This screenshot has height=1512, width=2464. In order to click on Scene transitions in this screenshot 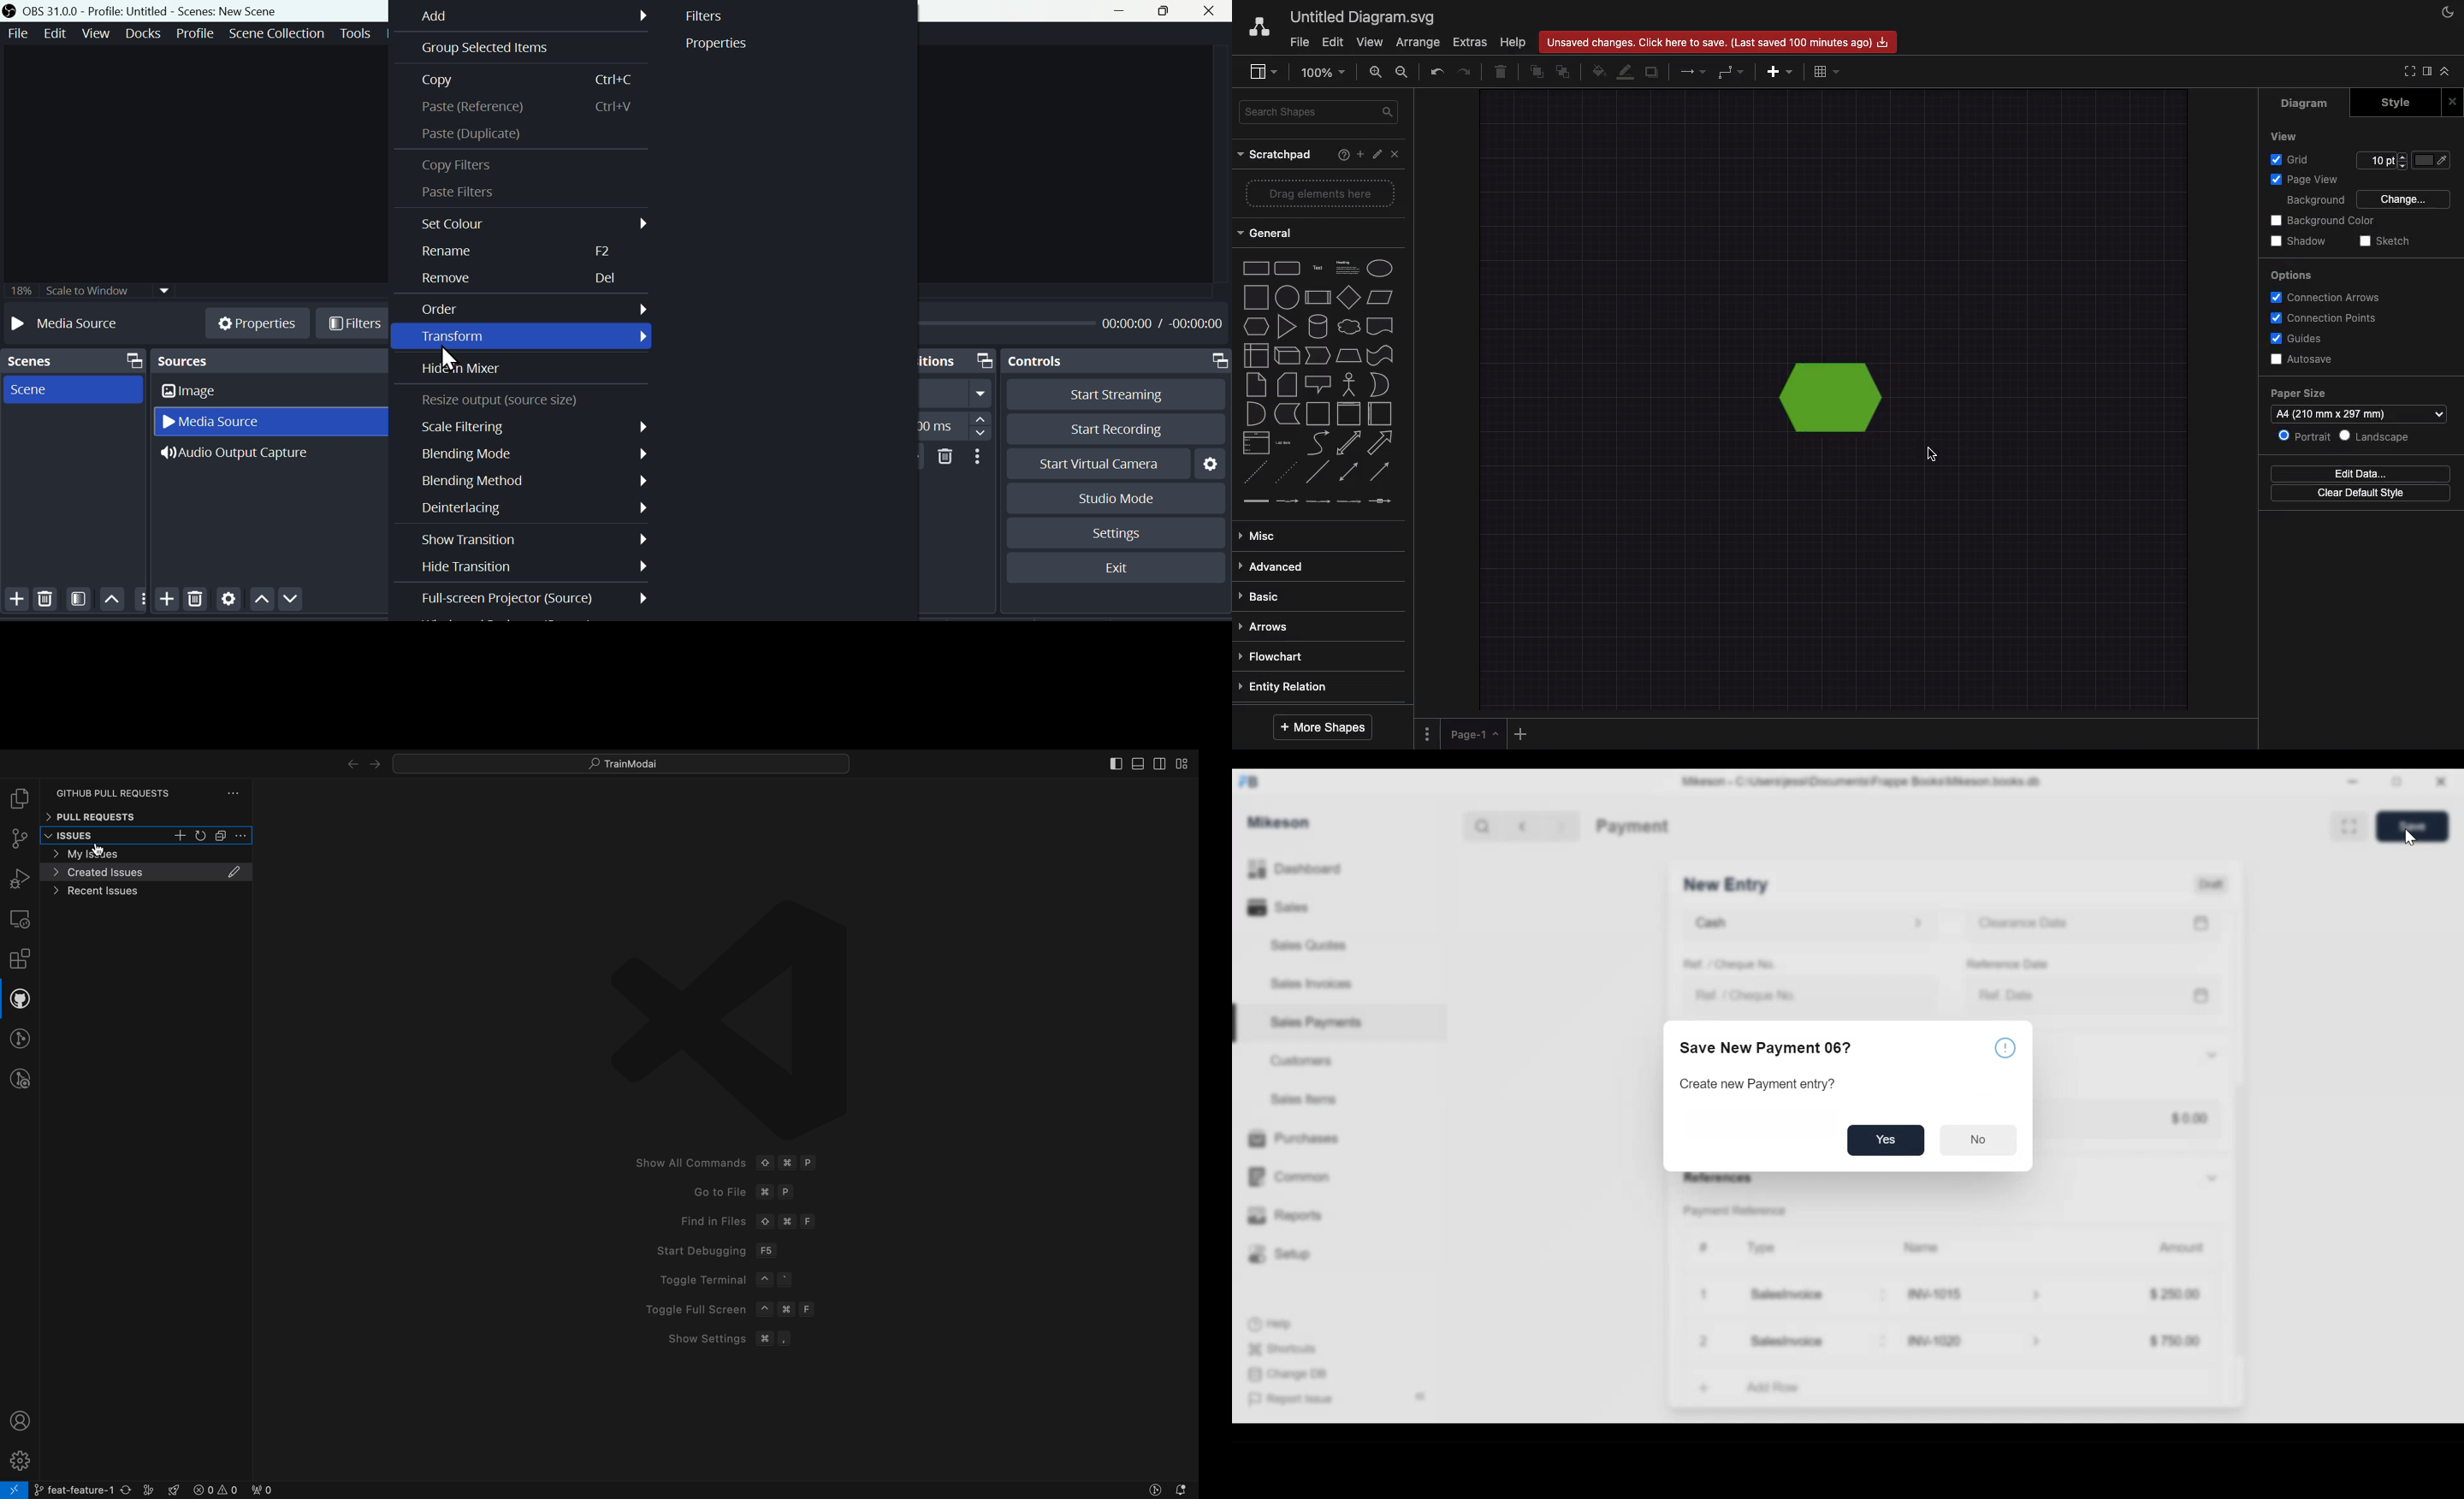, I will do `click(957, 360)`.